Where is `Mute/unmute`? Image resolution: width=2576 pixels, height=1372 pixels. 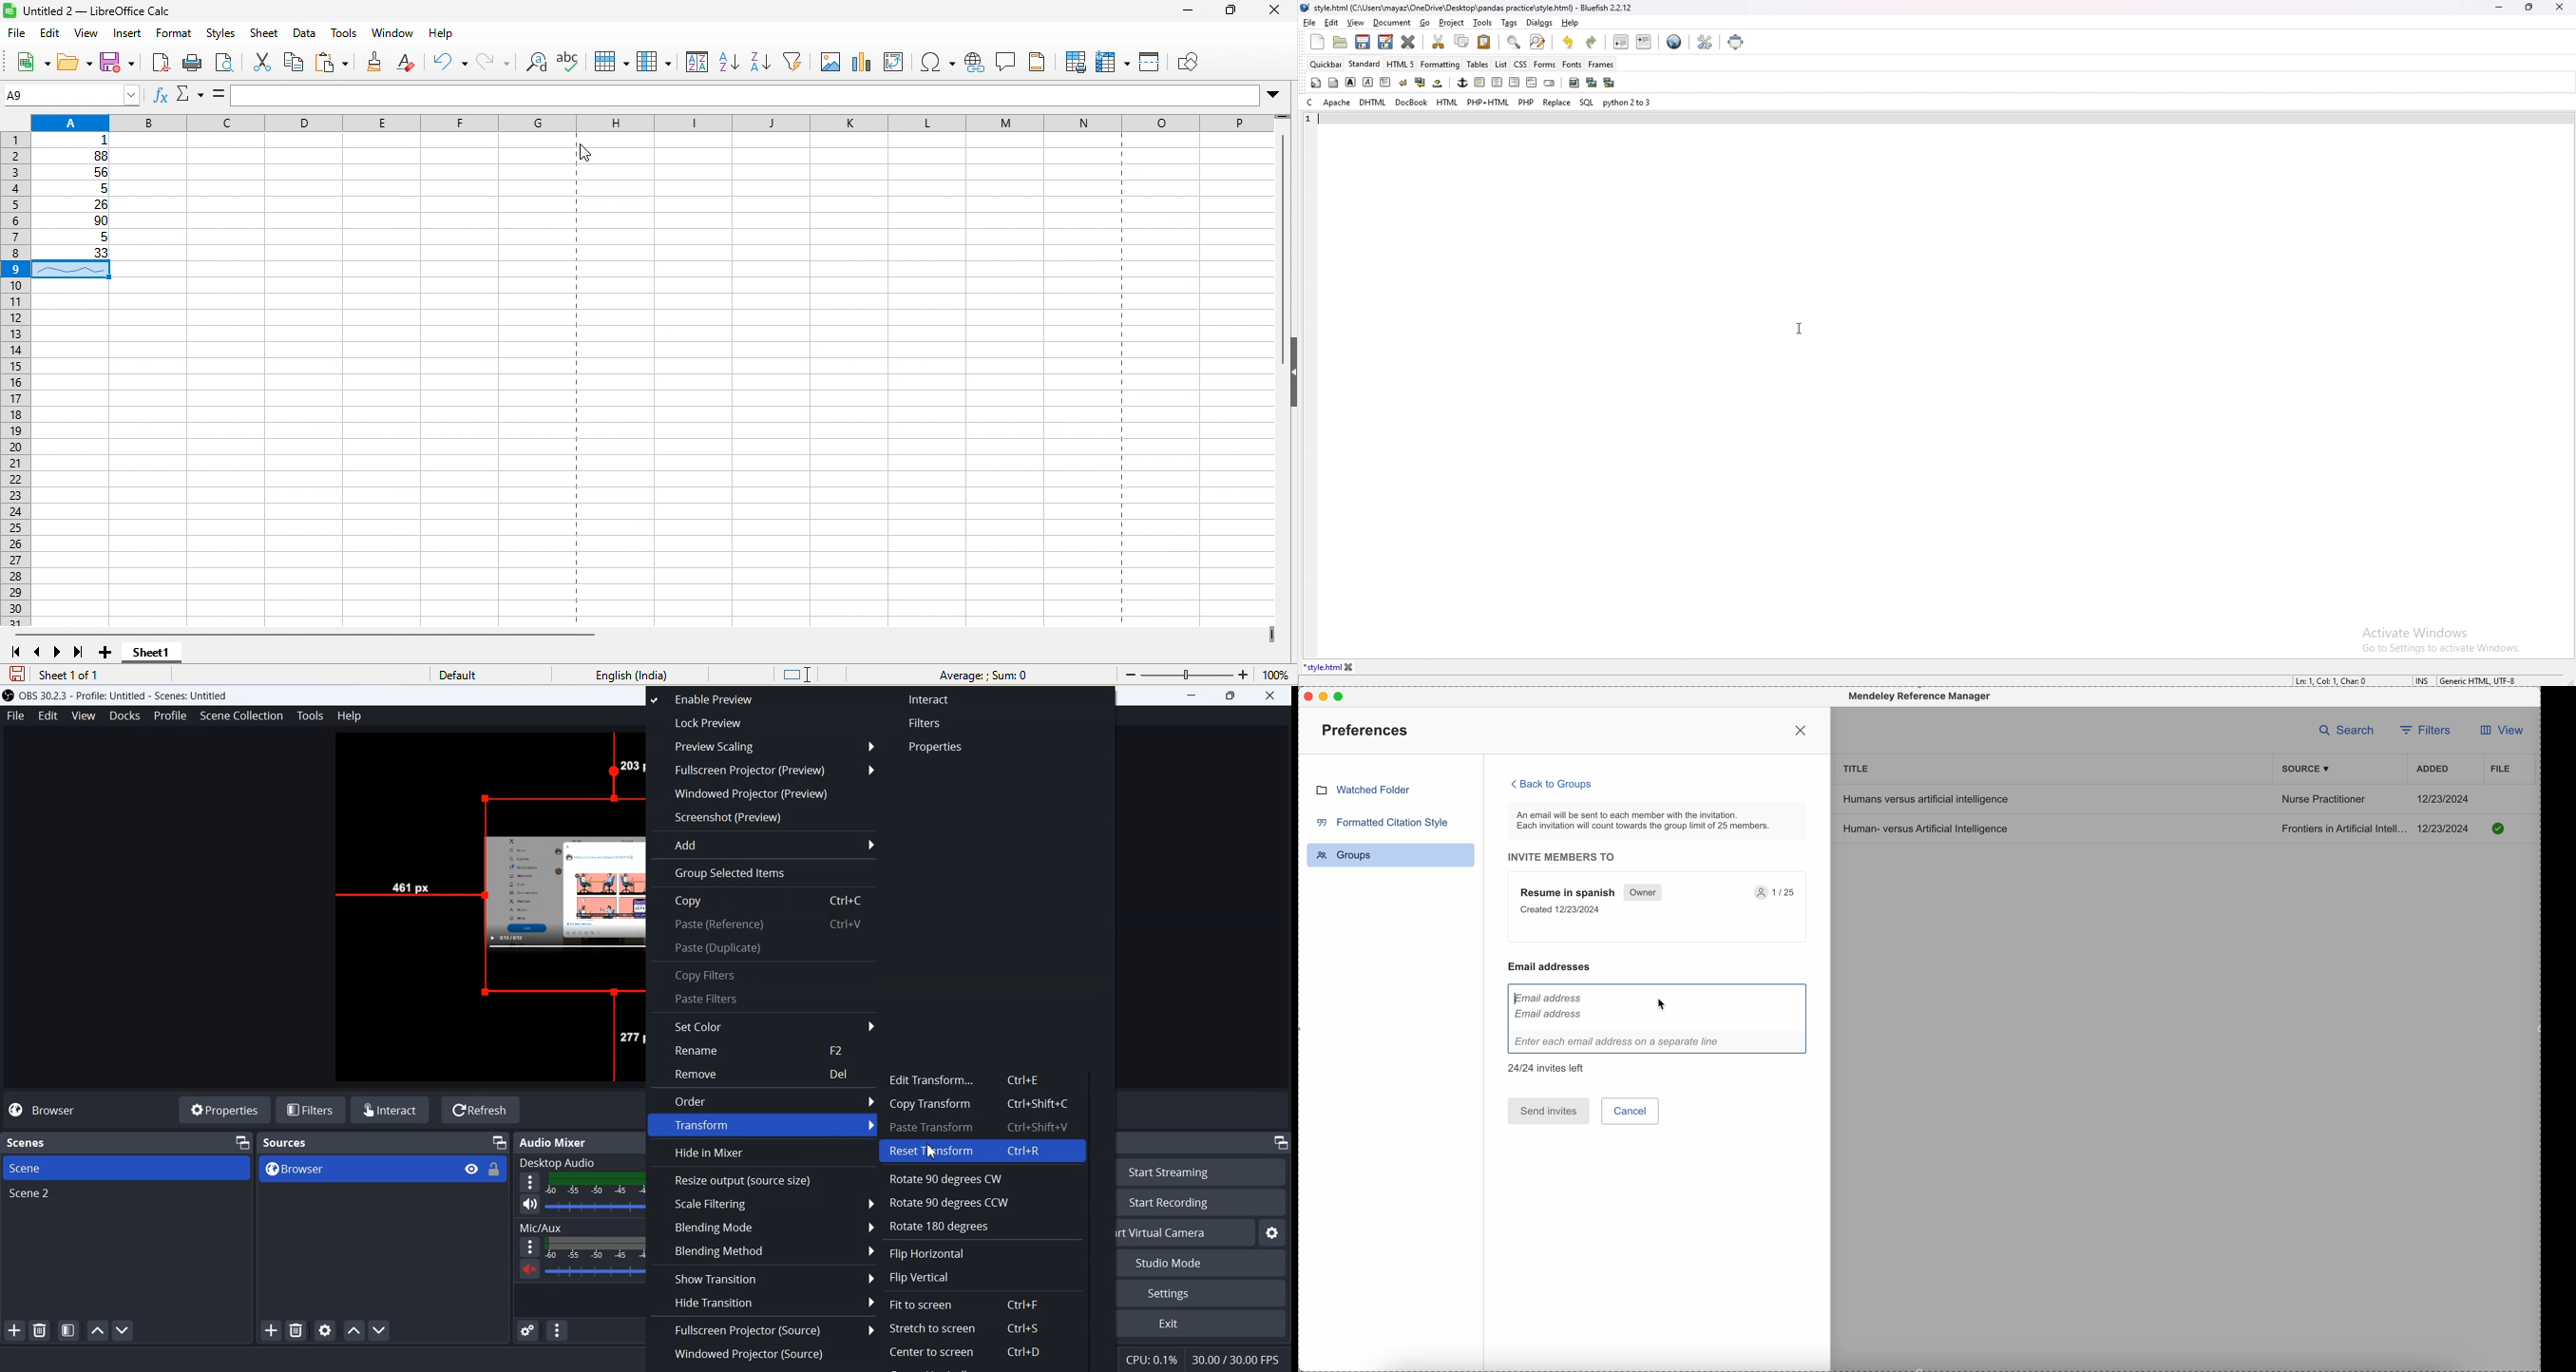
Mute/unmute is located at coordinates (529, 1203).